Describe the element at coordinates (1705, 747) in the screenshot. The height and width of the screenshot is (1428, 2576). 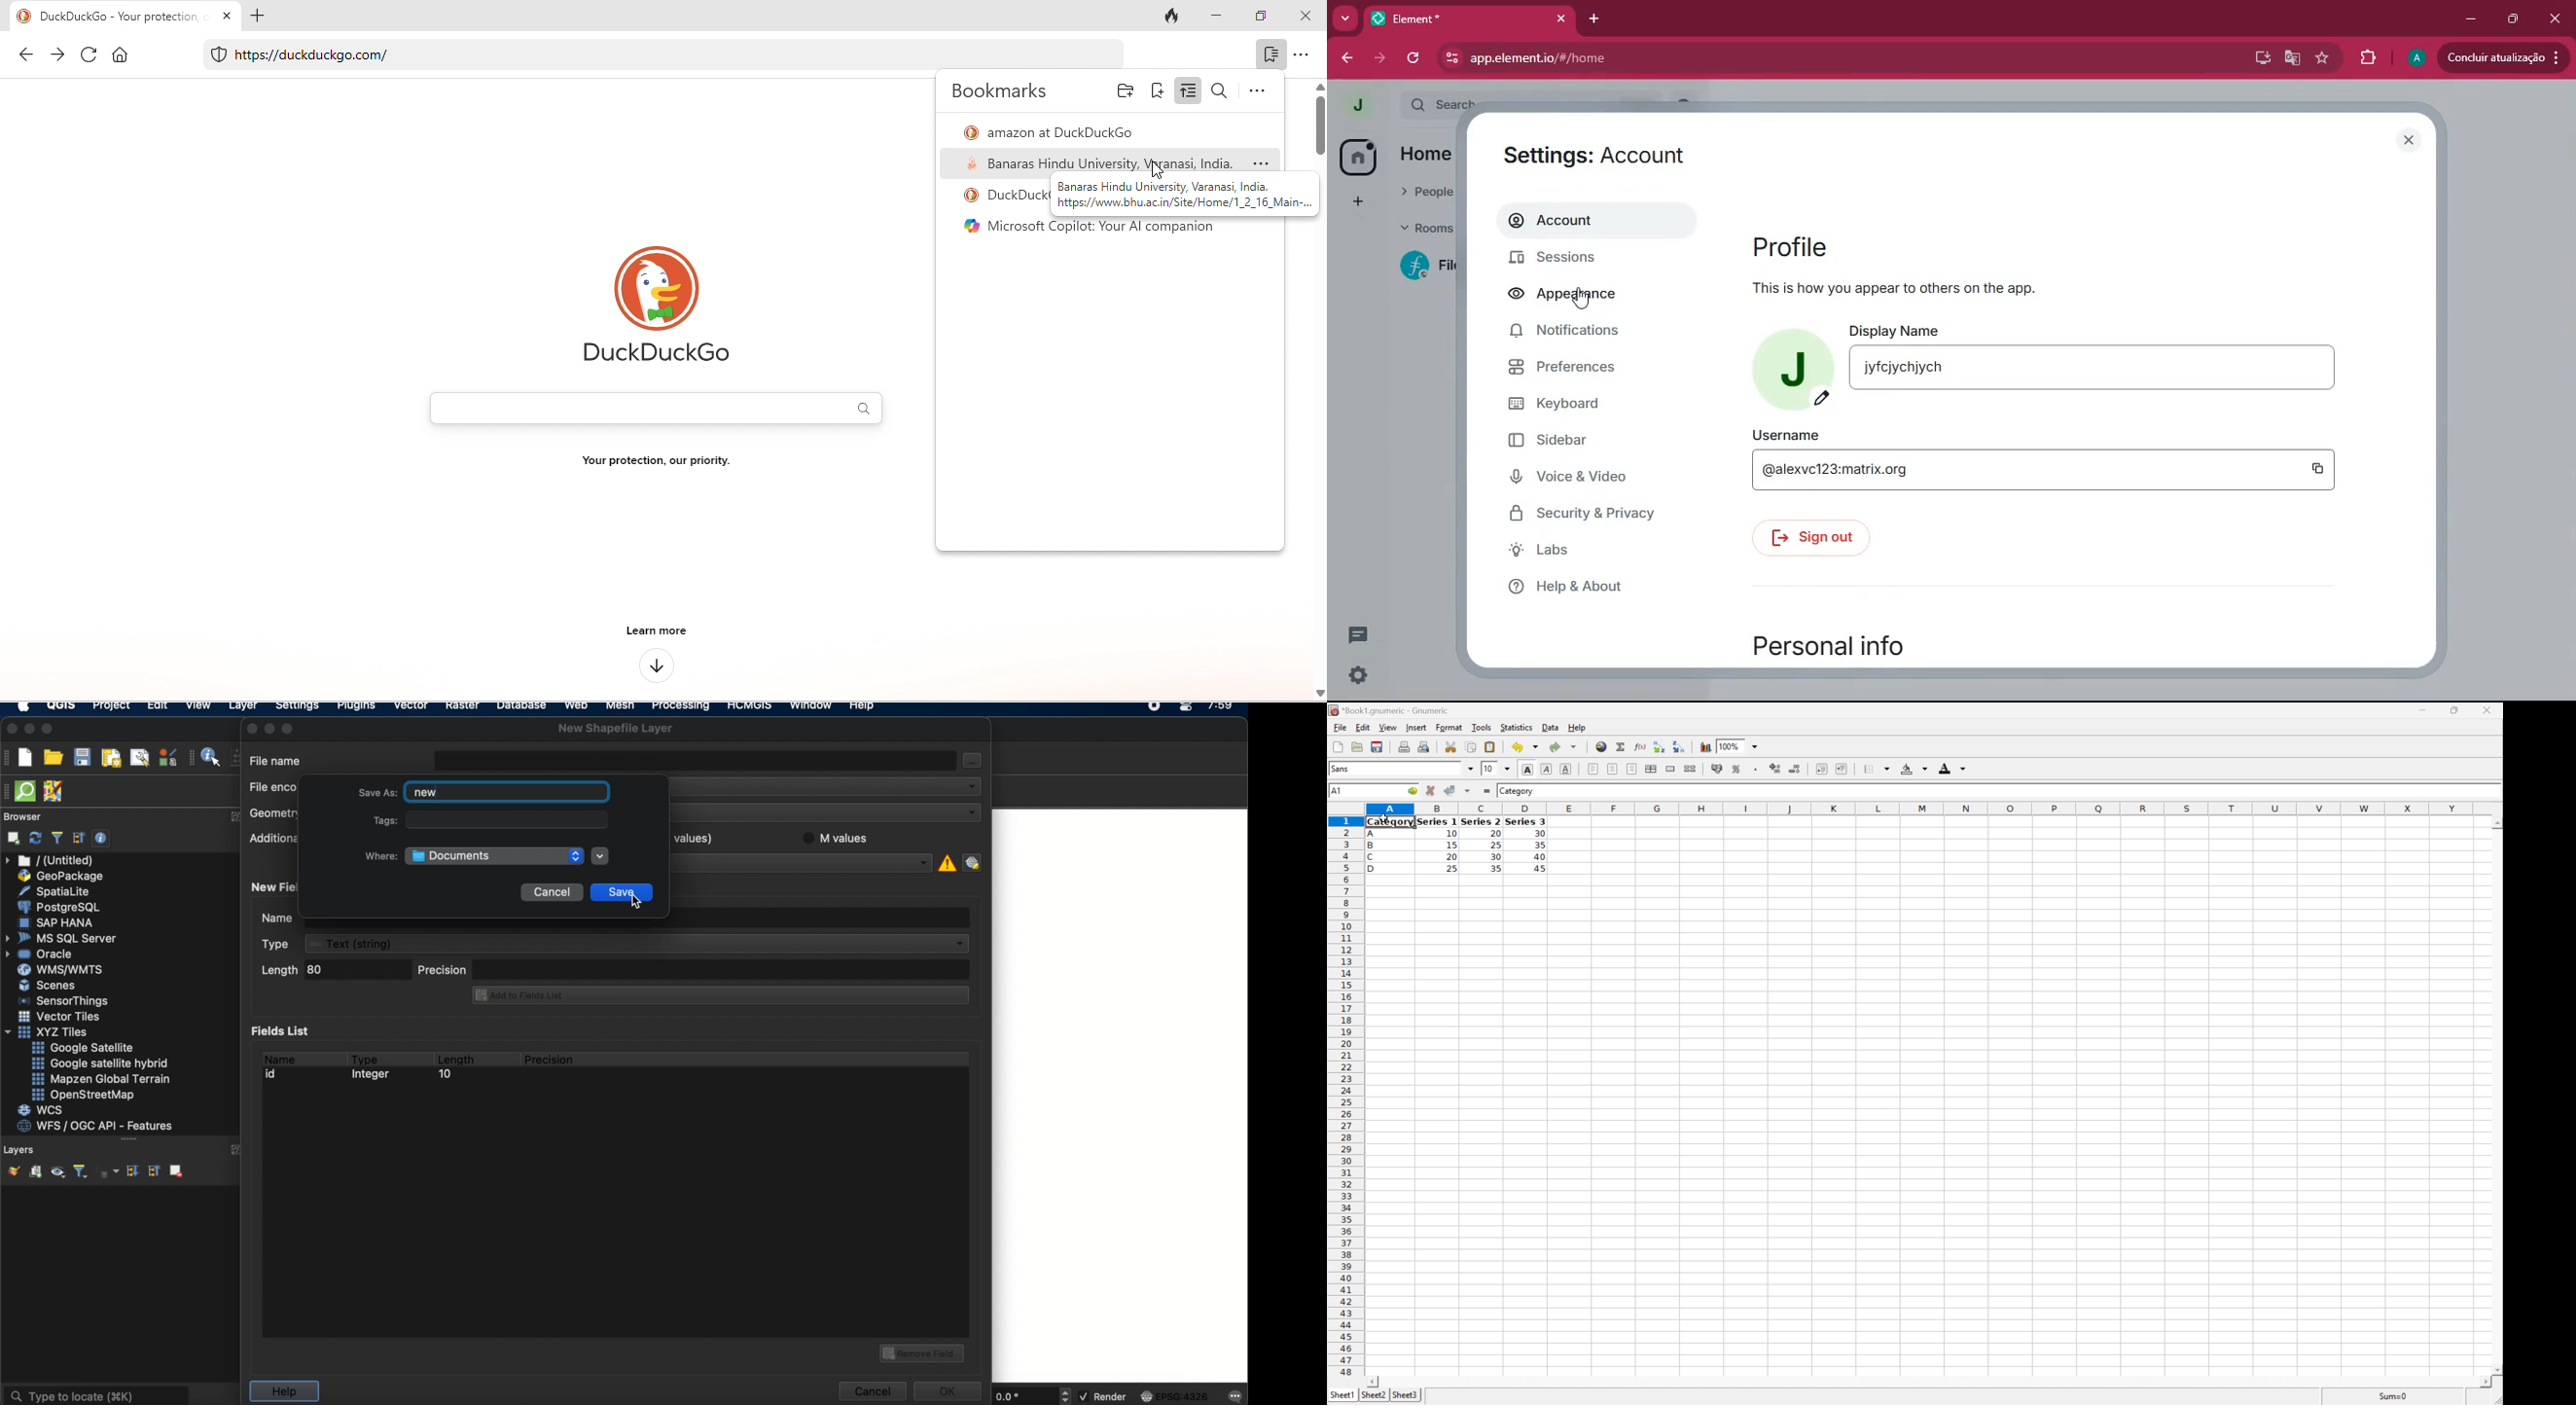
I see `Insert a chart` at that location.